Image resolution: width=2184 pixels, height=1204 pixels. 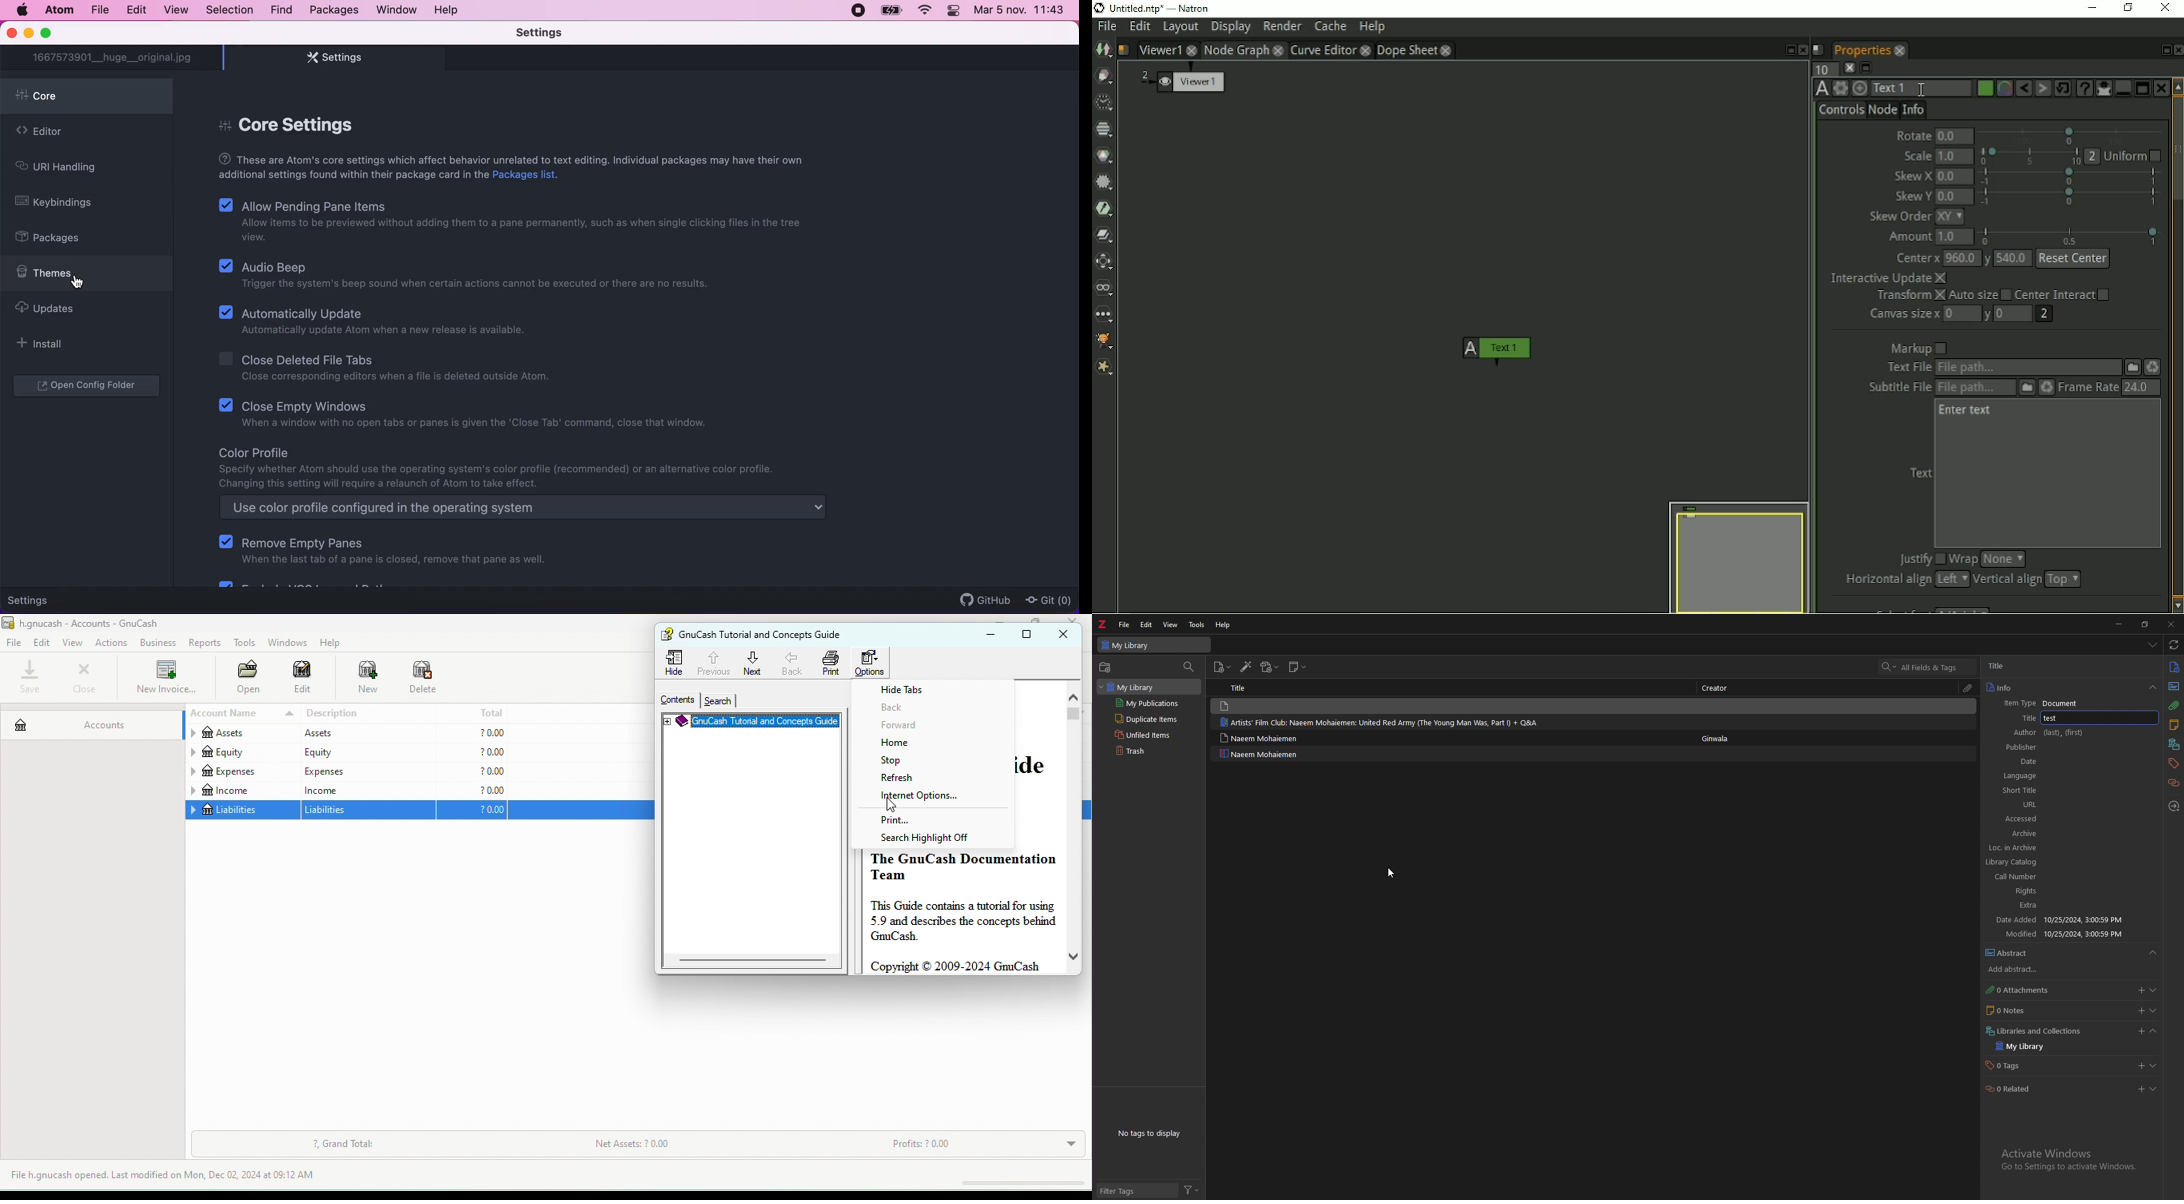 What do you see at coordinates (1927, 667) in the screenshot?
I see `search bar` at bounding box center [1927, 667].